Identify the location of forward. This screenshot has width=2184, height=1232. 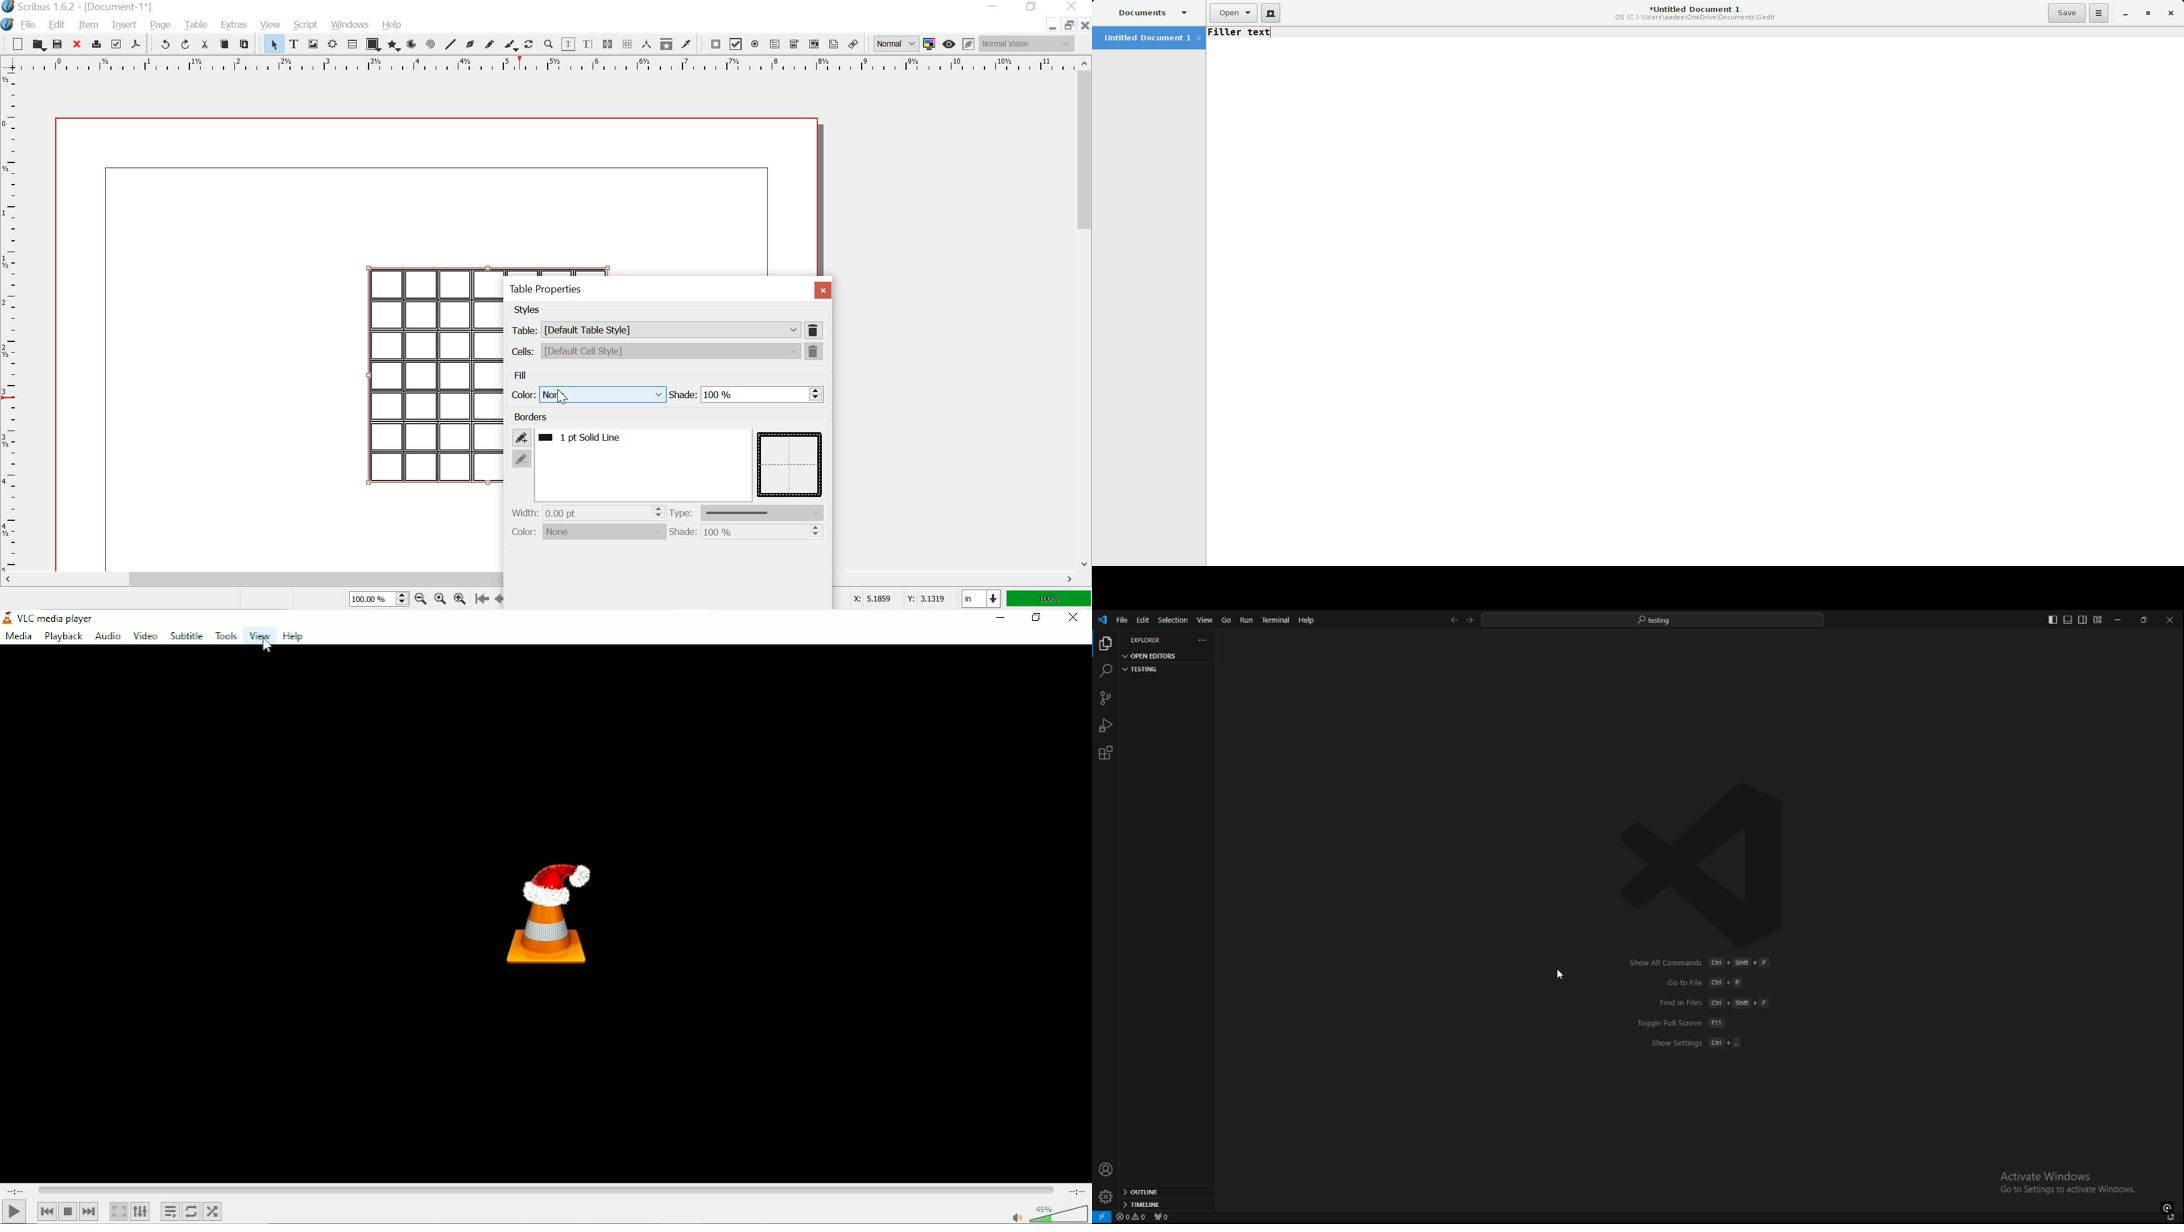
(1470, 621).